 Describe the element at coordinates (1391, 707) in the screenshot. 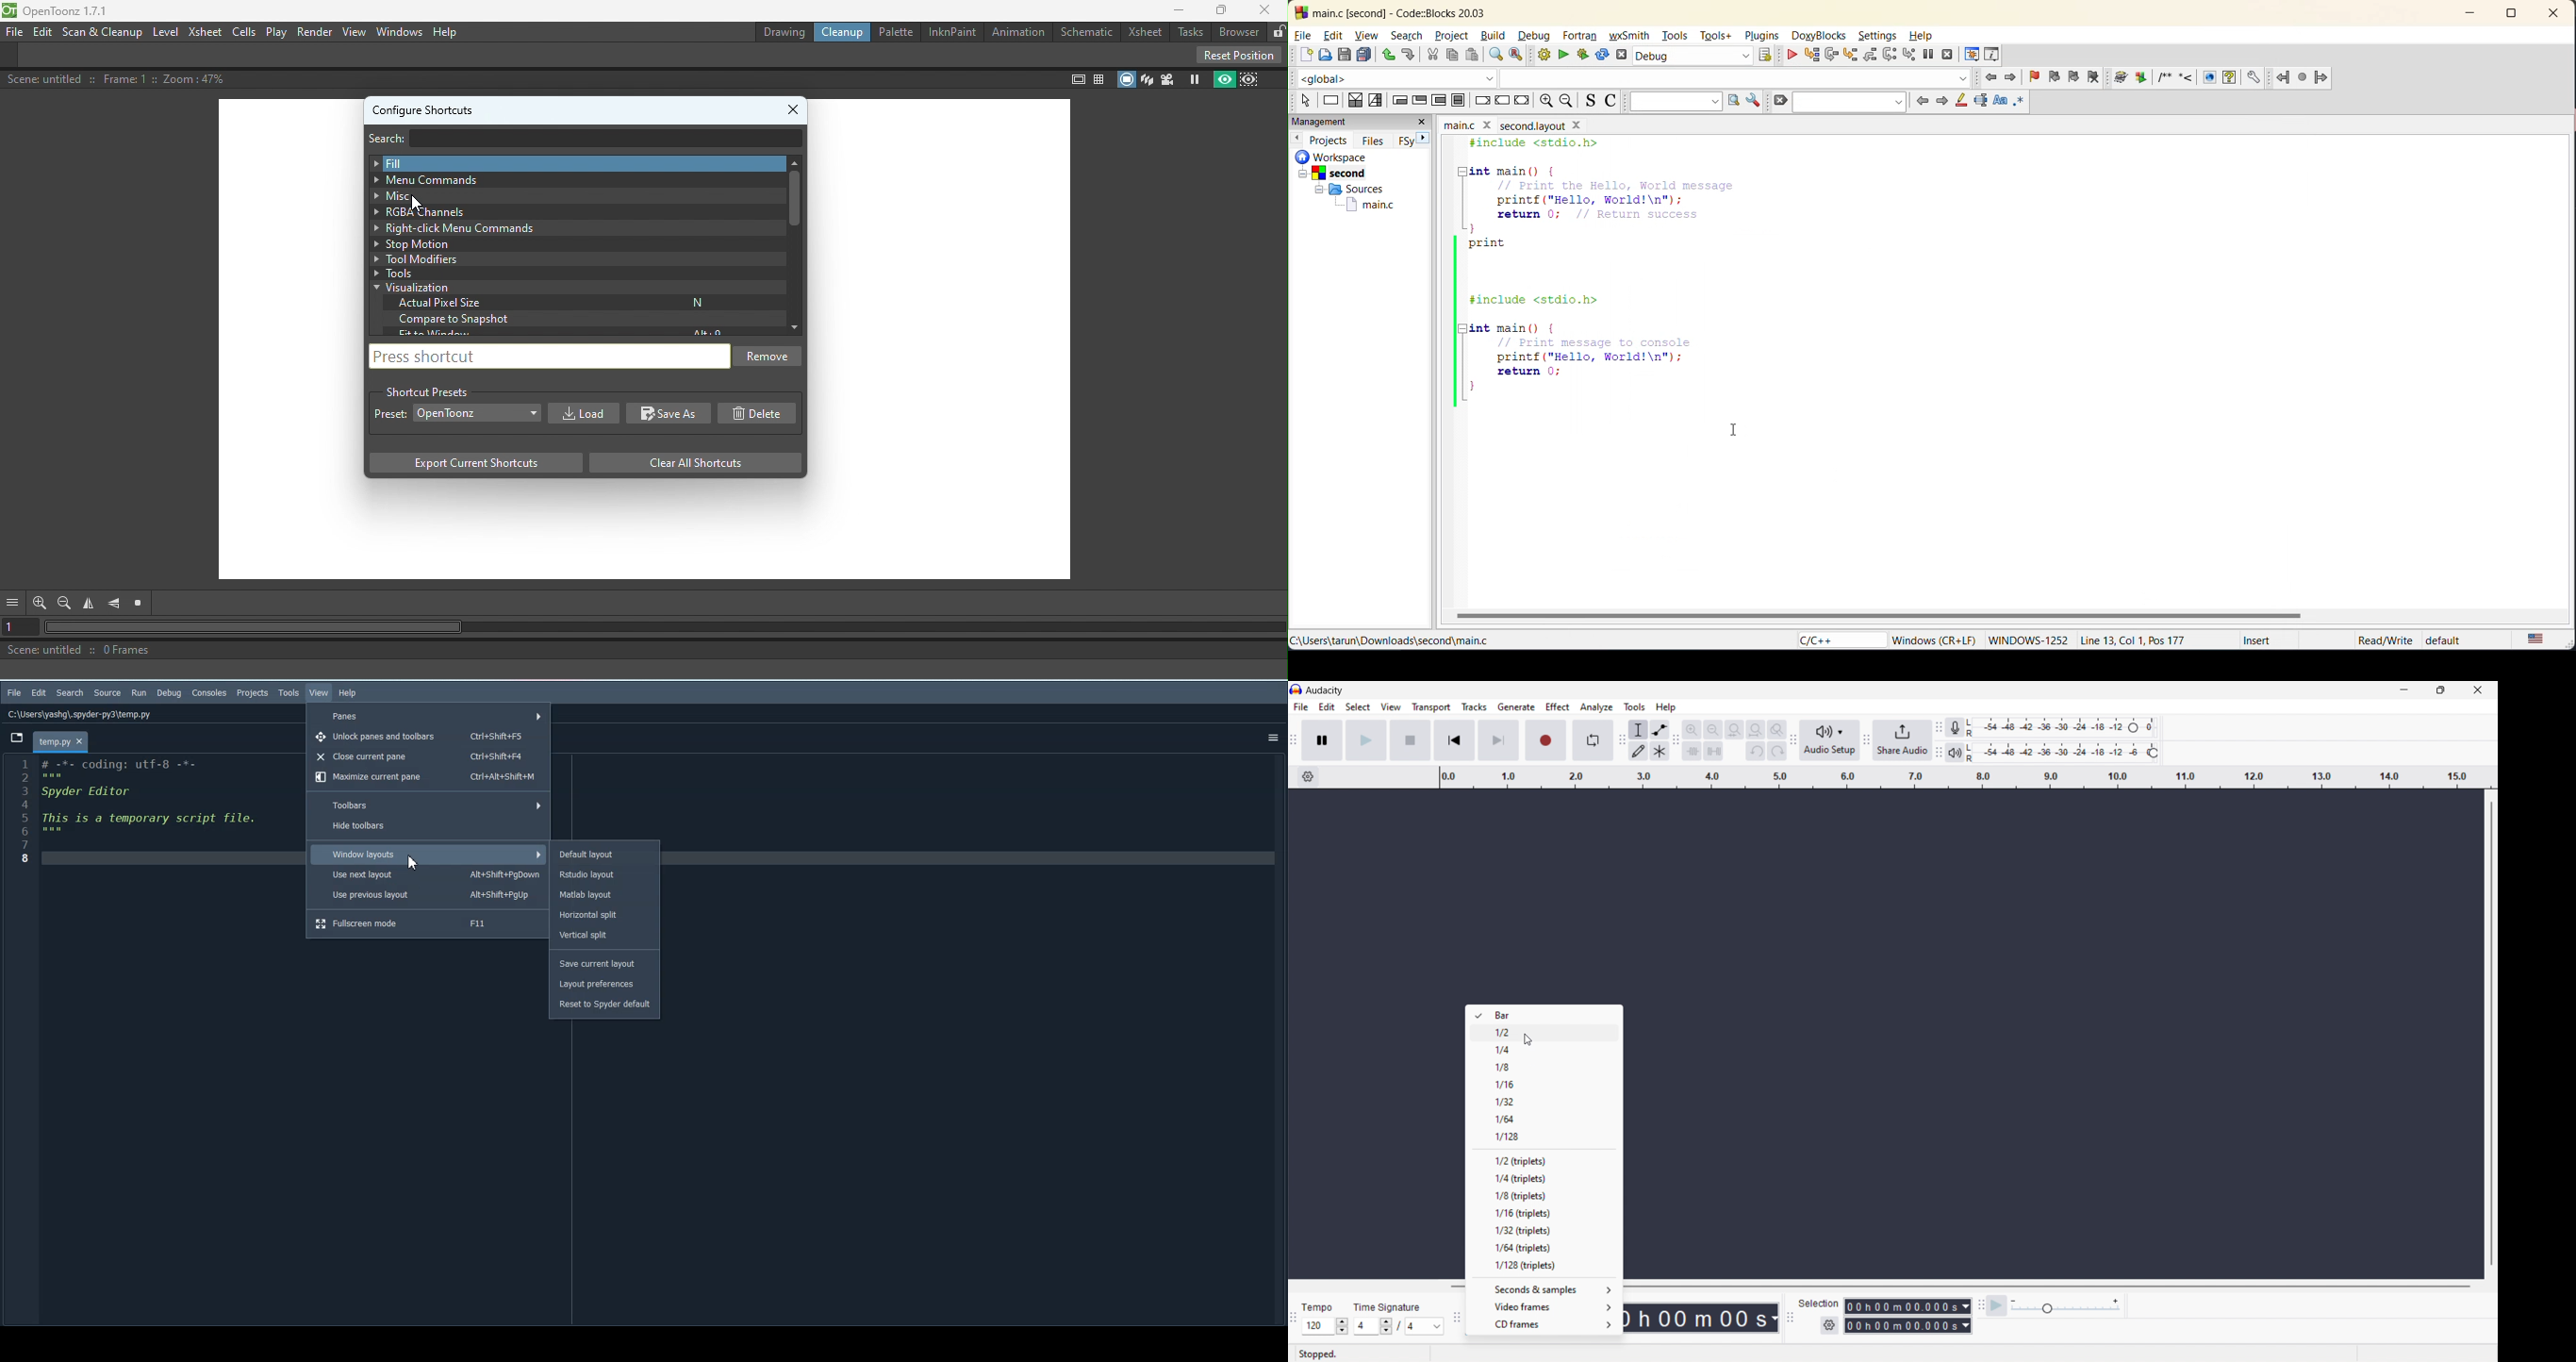

I see `view` at that location.